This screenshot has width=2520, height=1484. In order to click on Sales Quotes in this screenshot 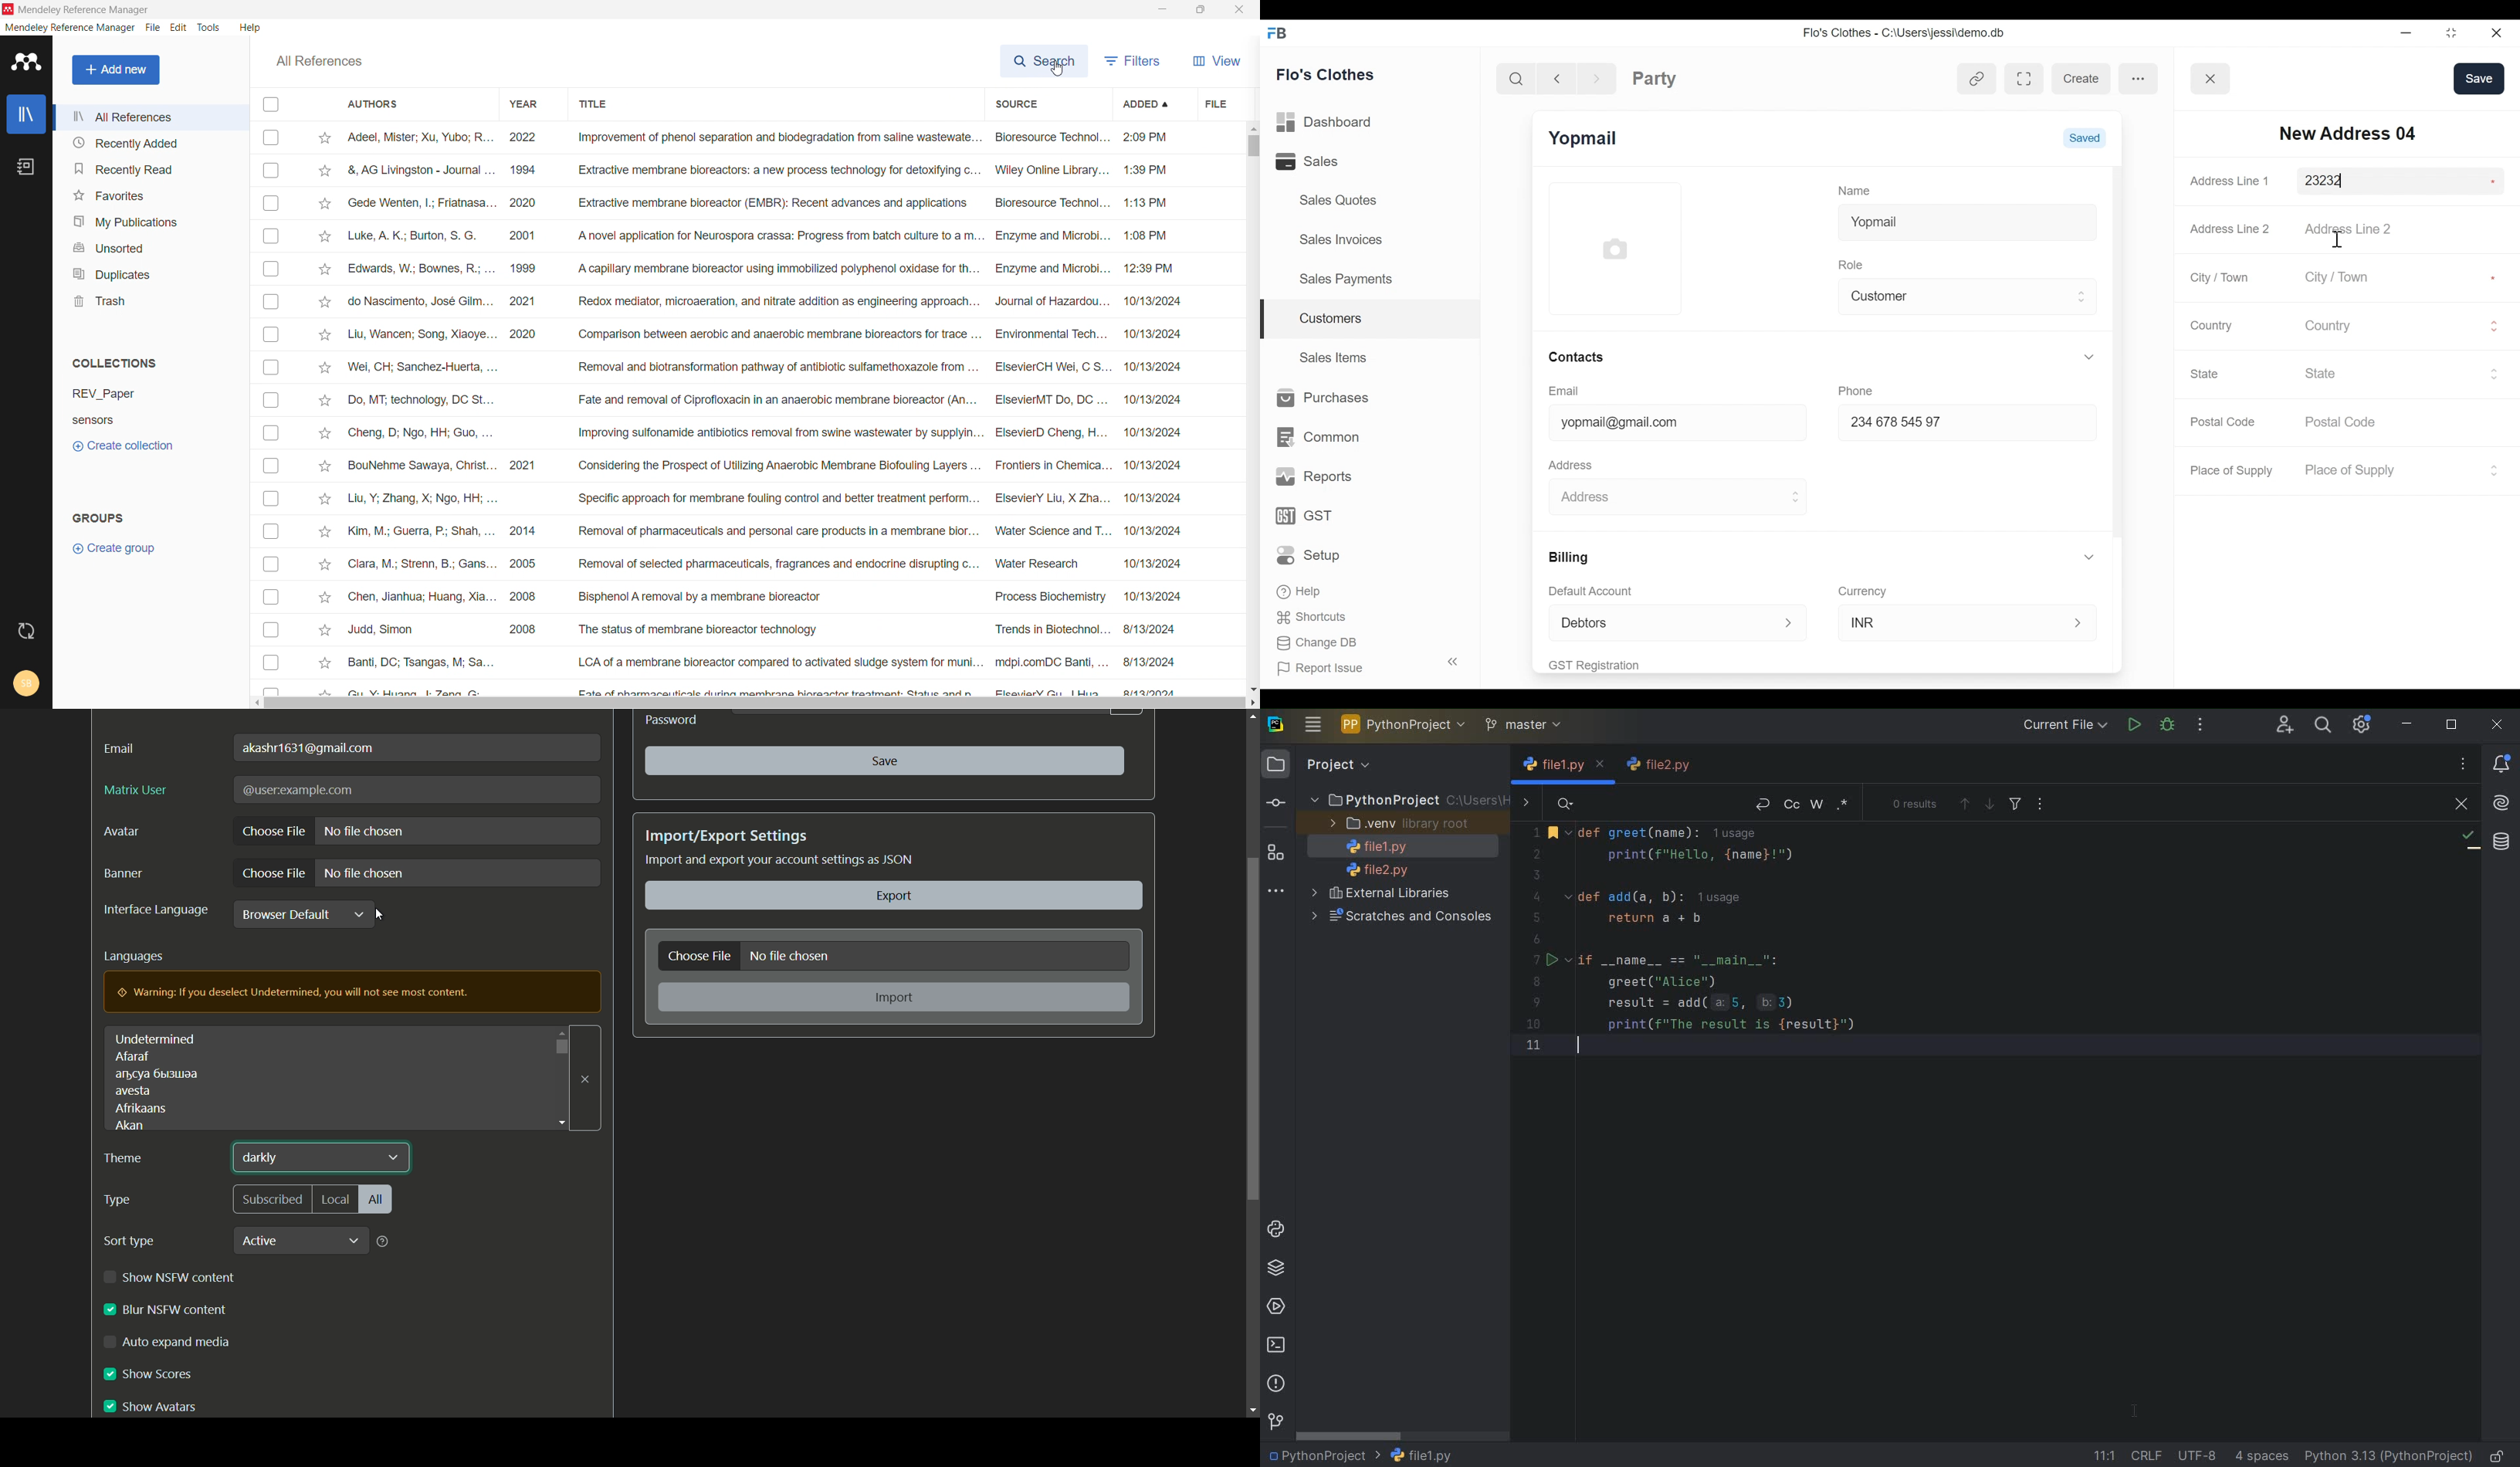, I will do `click(1339, 200)`.